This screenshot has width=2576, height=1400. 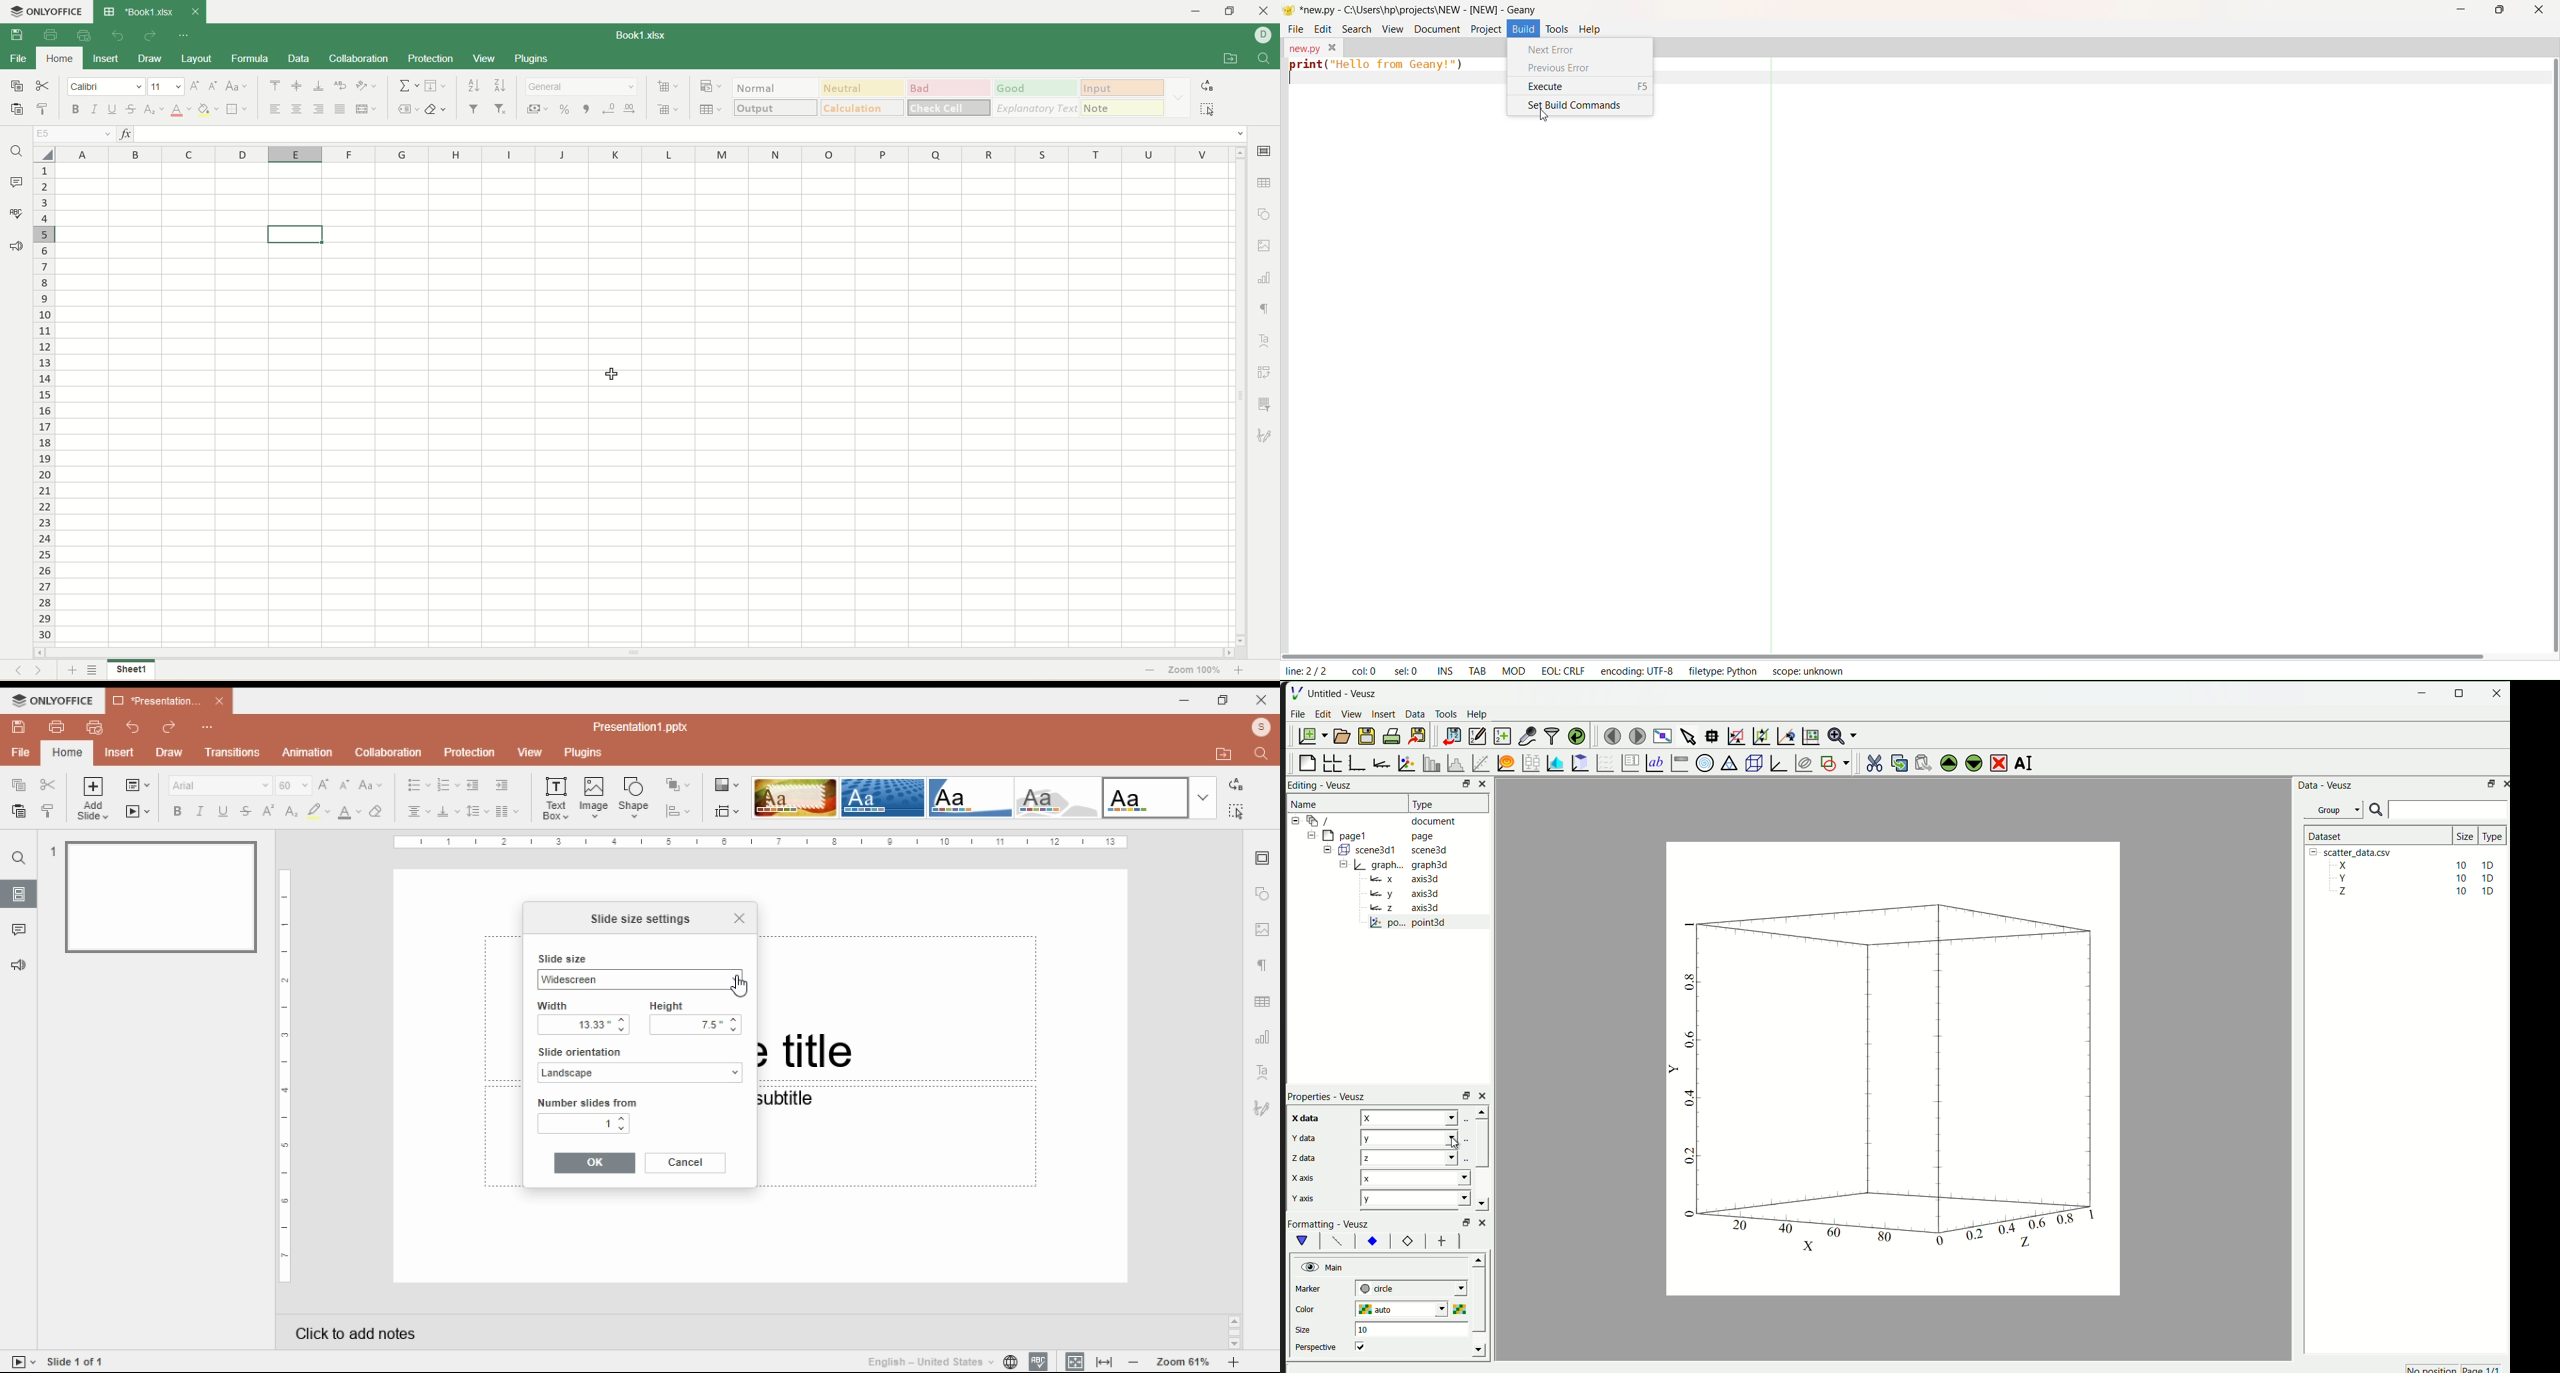 What do you see at coordinates (709, 87) in the screenshot?
I see `conditional formatting` at bounding box center [709, 87].